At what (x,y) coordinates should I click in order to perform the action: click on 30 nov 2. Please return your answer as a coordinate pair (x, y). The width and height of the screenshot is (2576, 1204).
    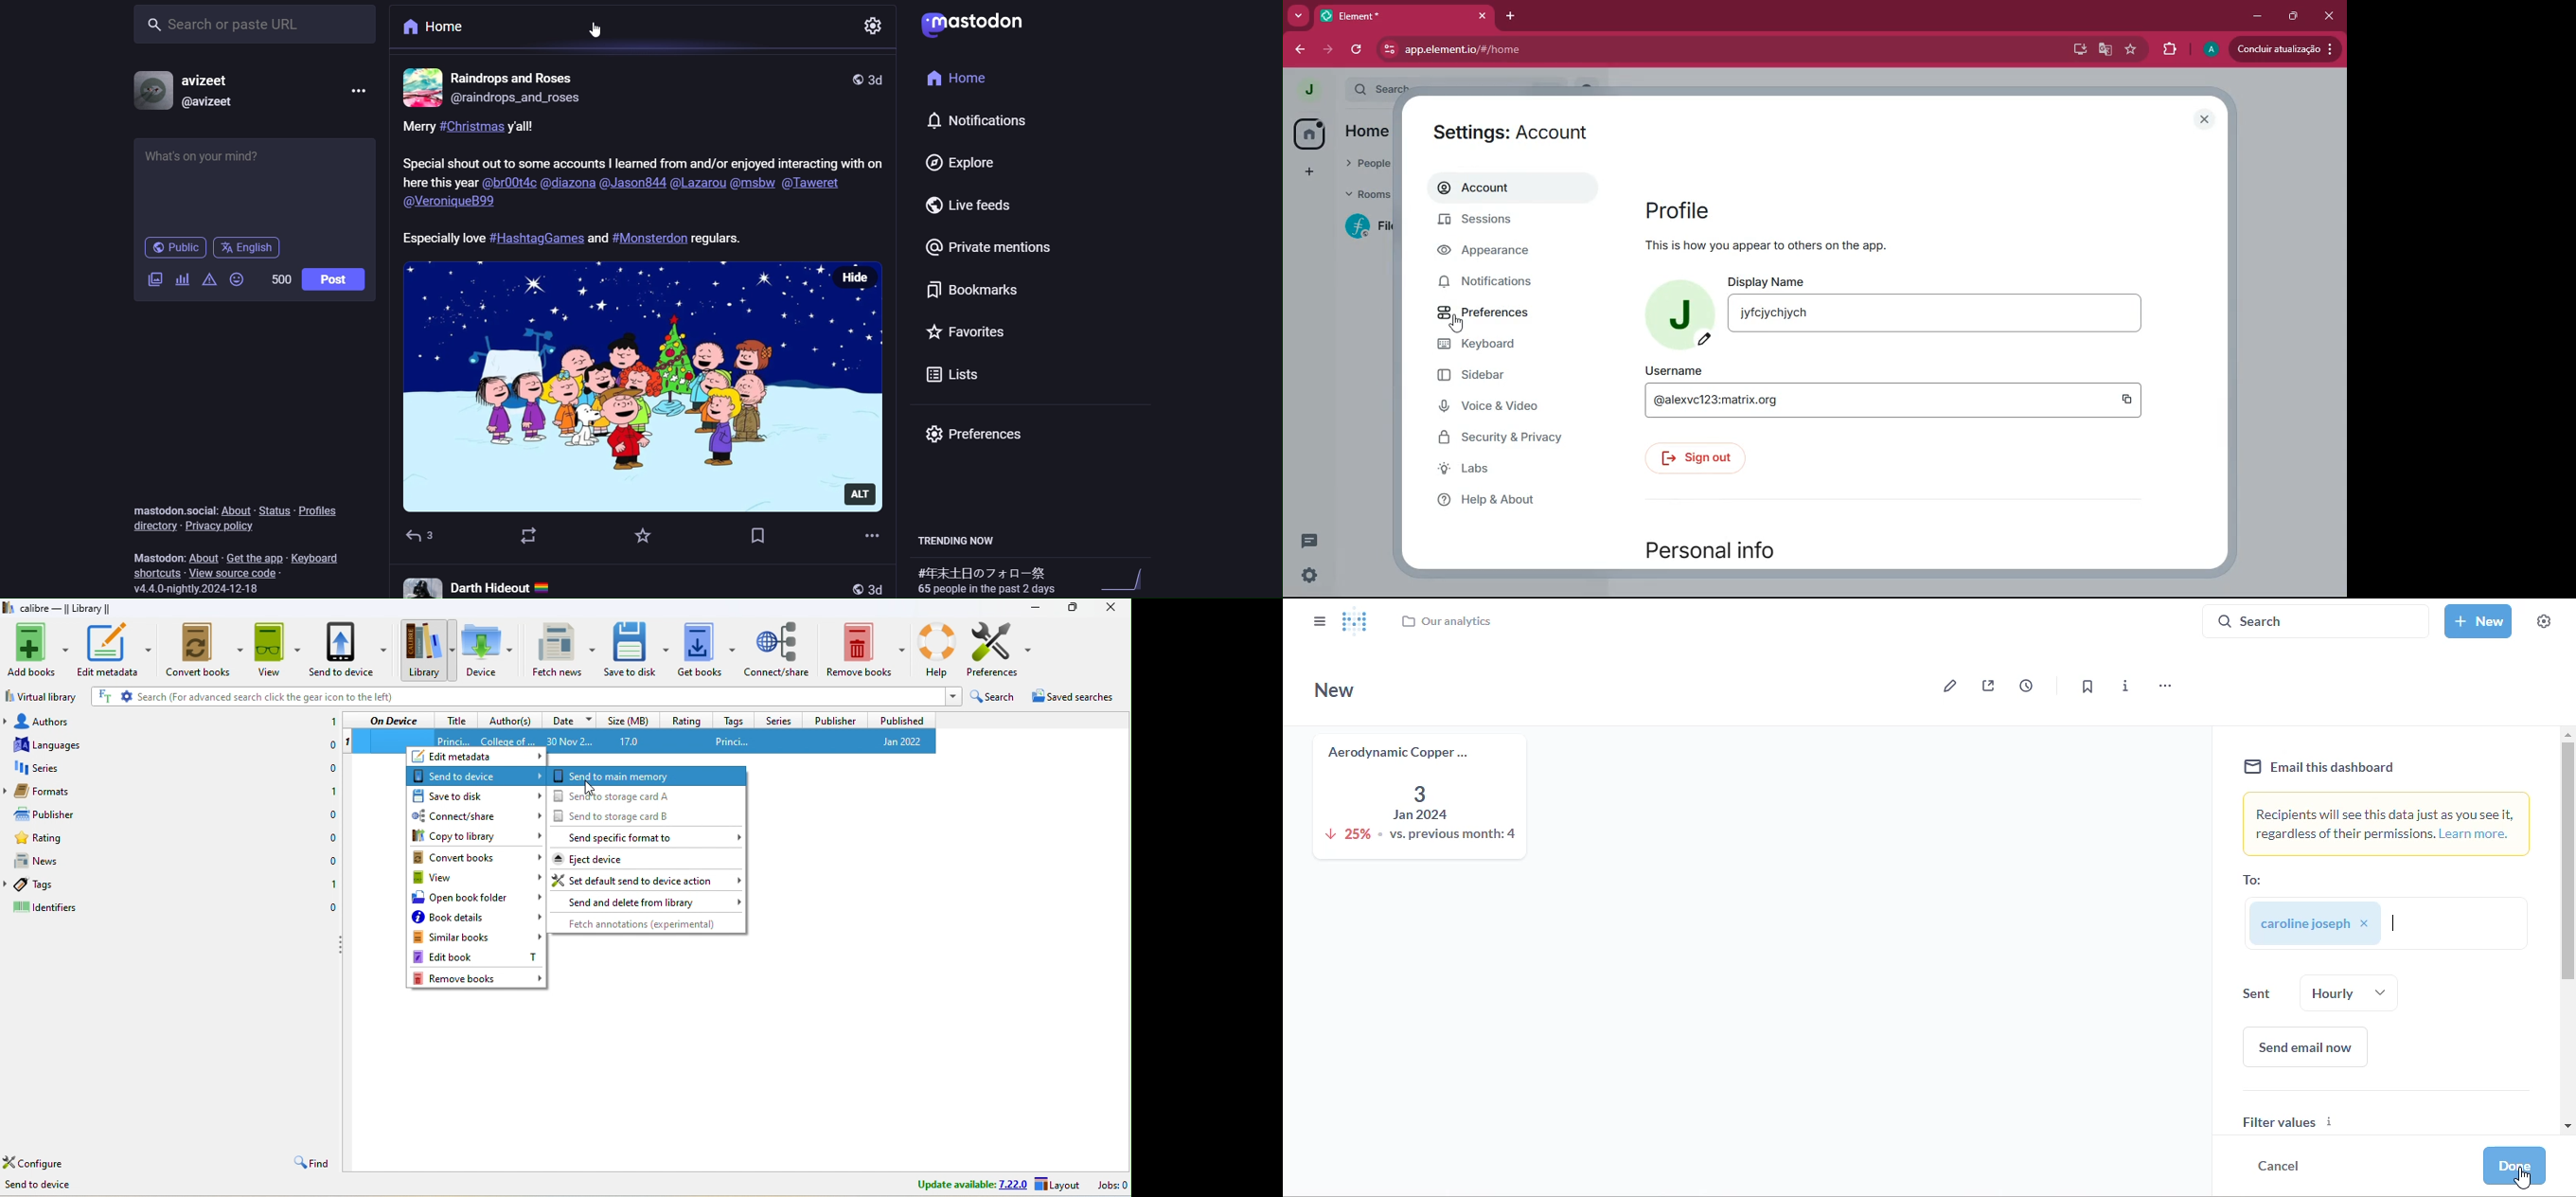
    Looking at the image, I should click on (575, 739).